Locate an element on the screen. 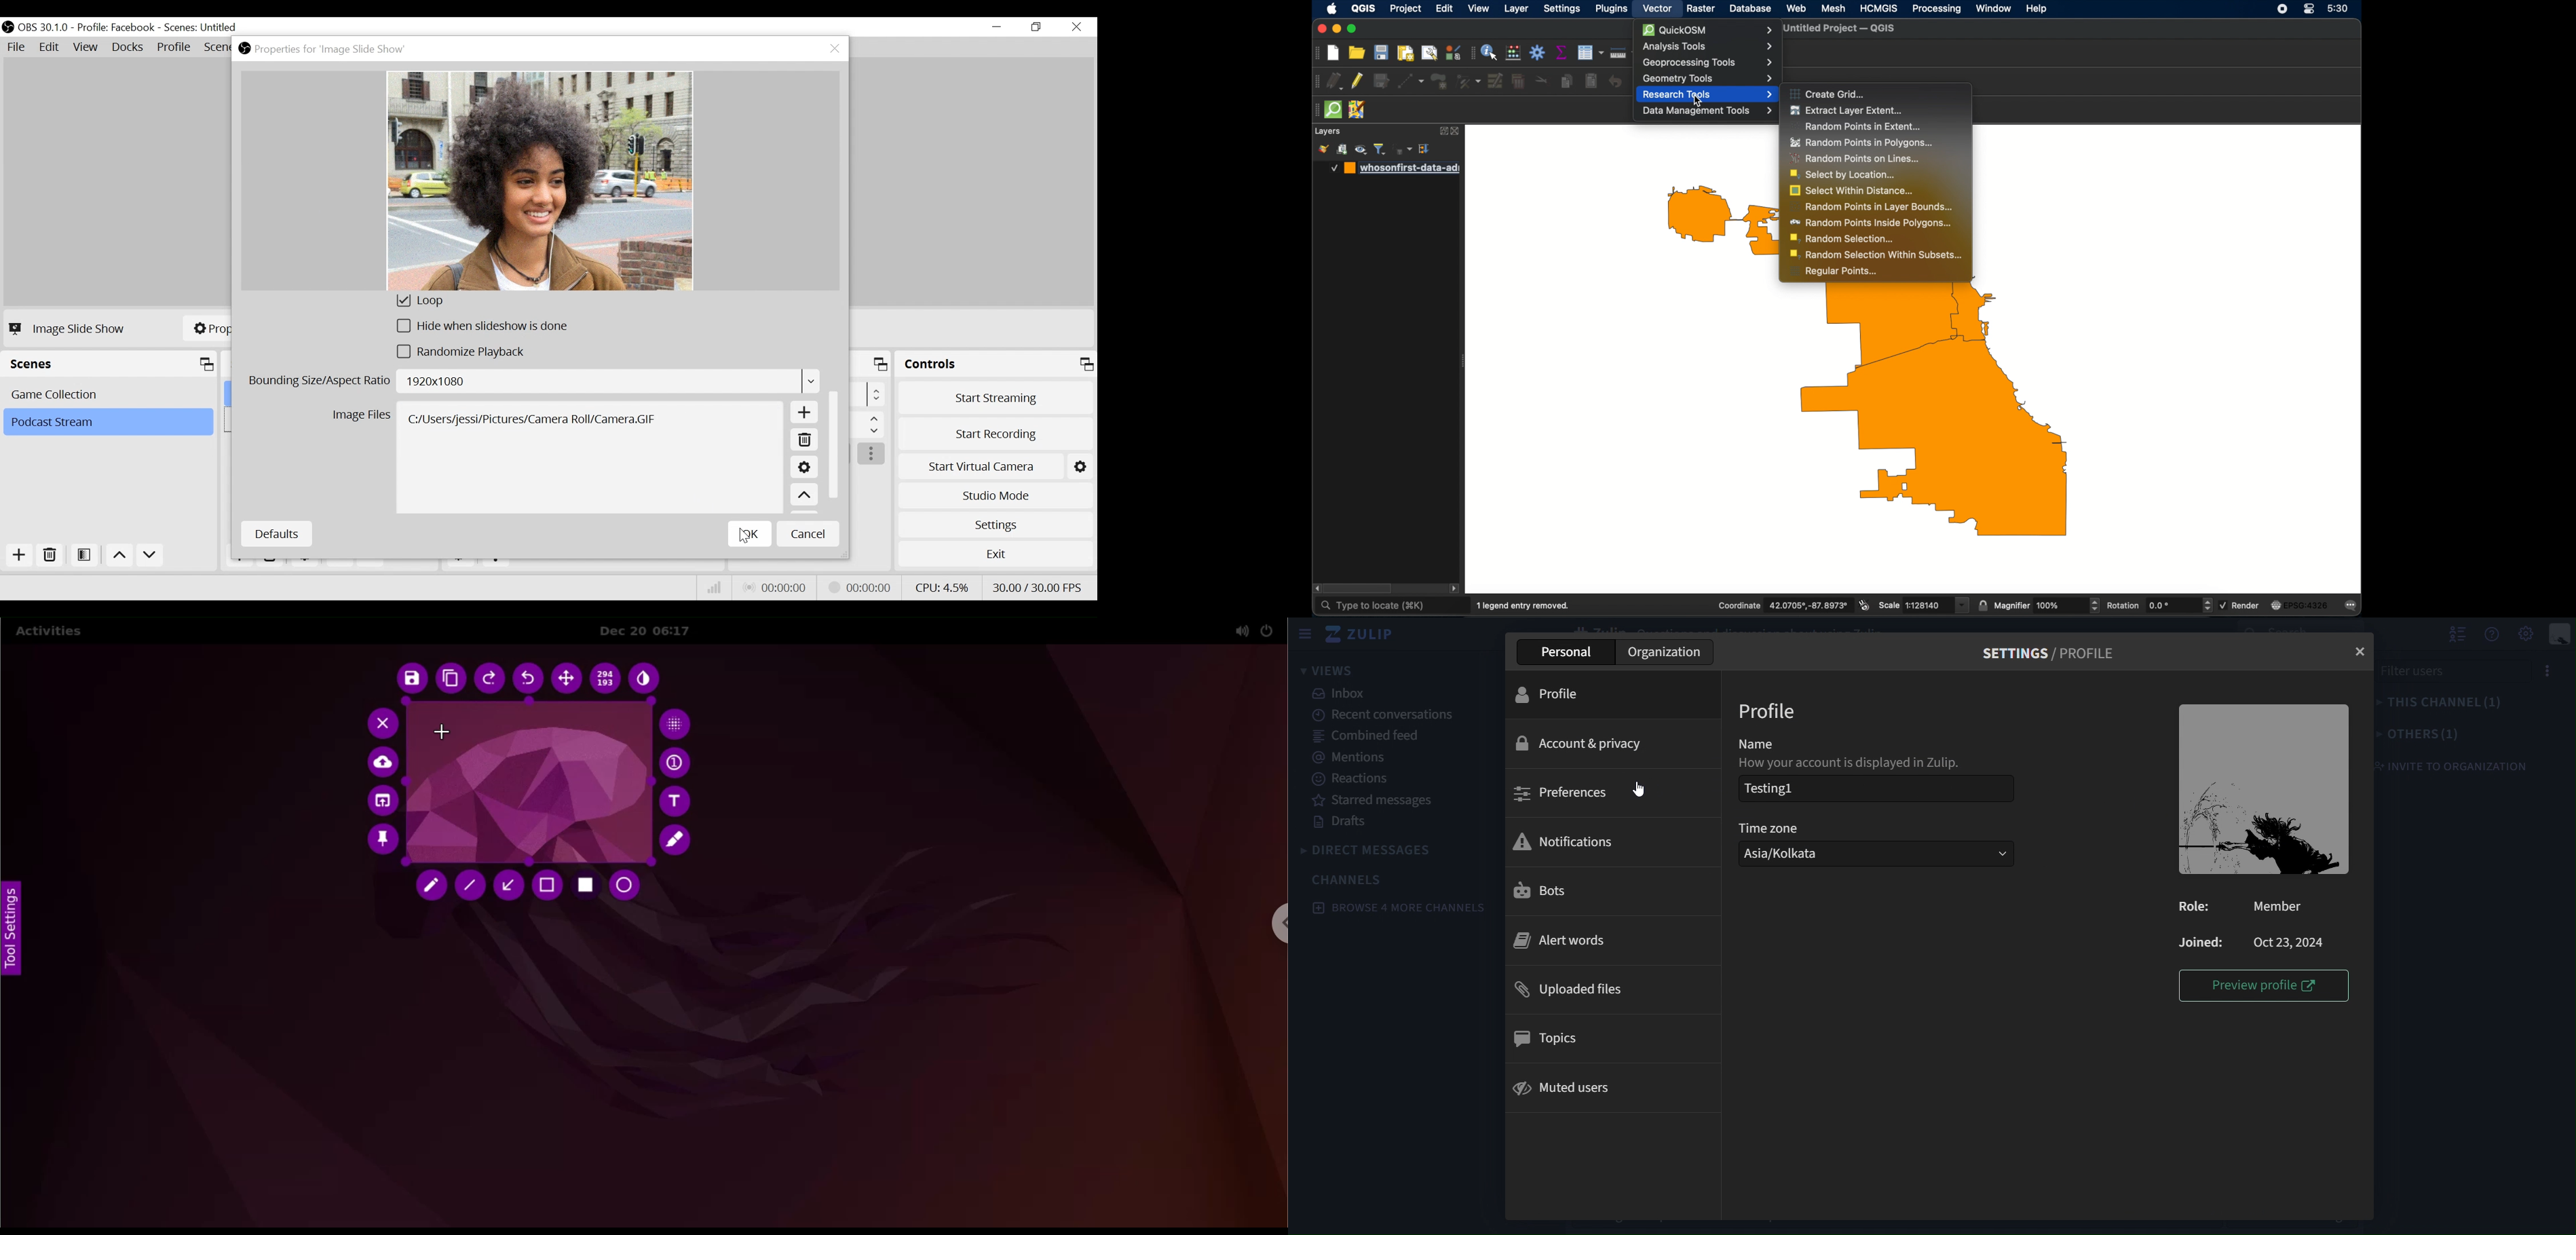  toggle extents and  mouse display position  is located at coordinates (1864, 604).